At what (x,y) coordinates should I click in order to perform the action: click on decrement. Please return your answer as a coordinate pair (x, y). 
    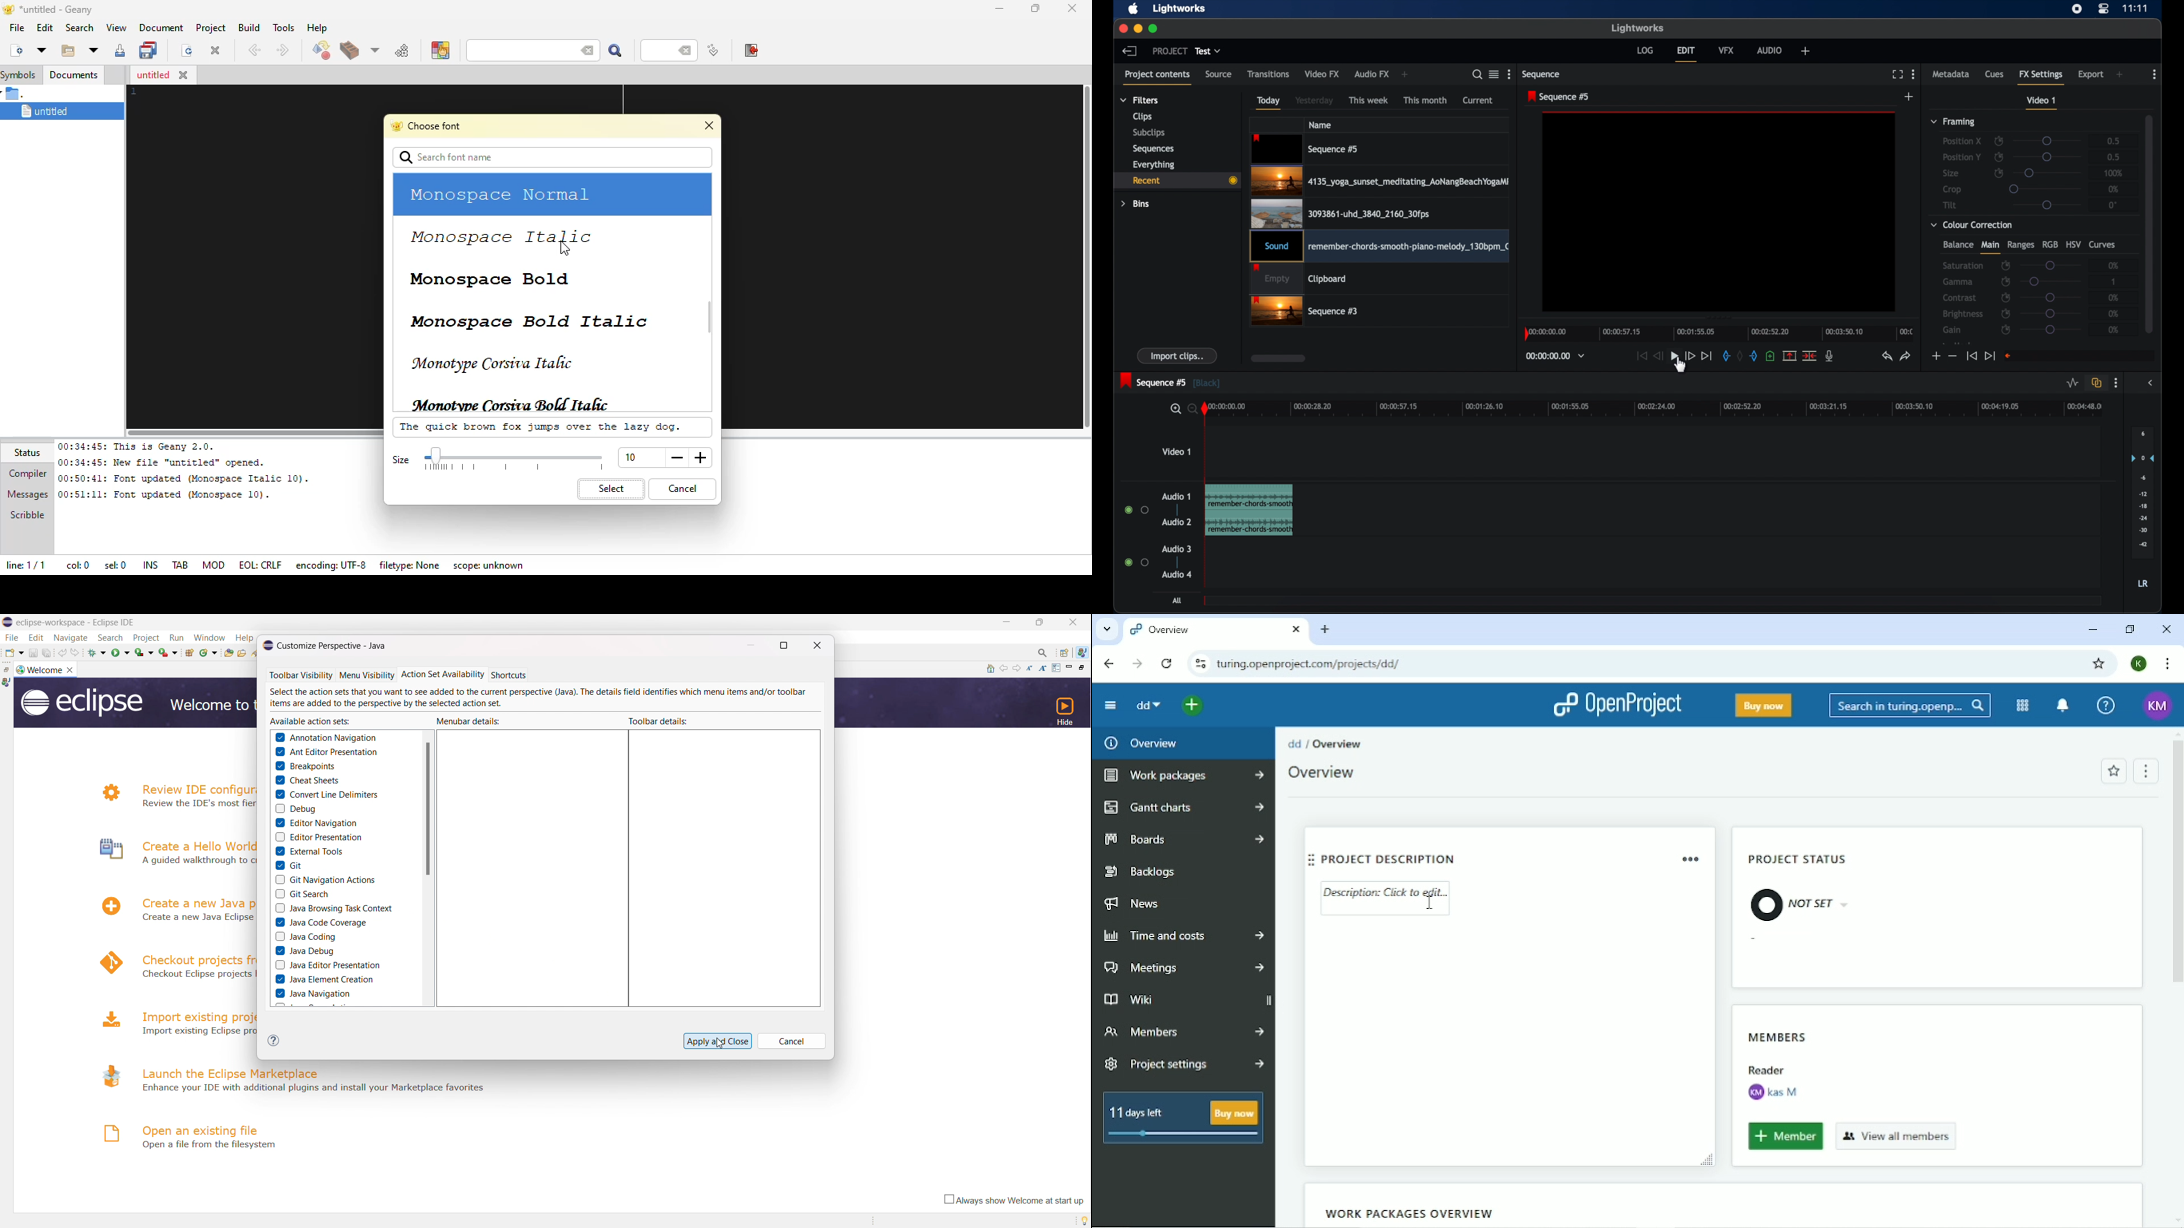
    Looking at the image, I should click on (1953, 355).